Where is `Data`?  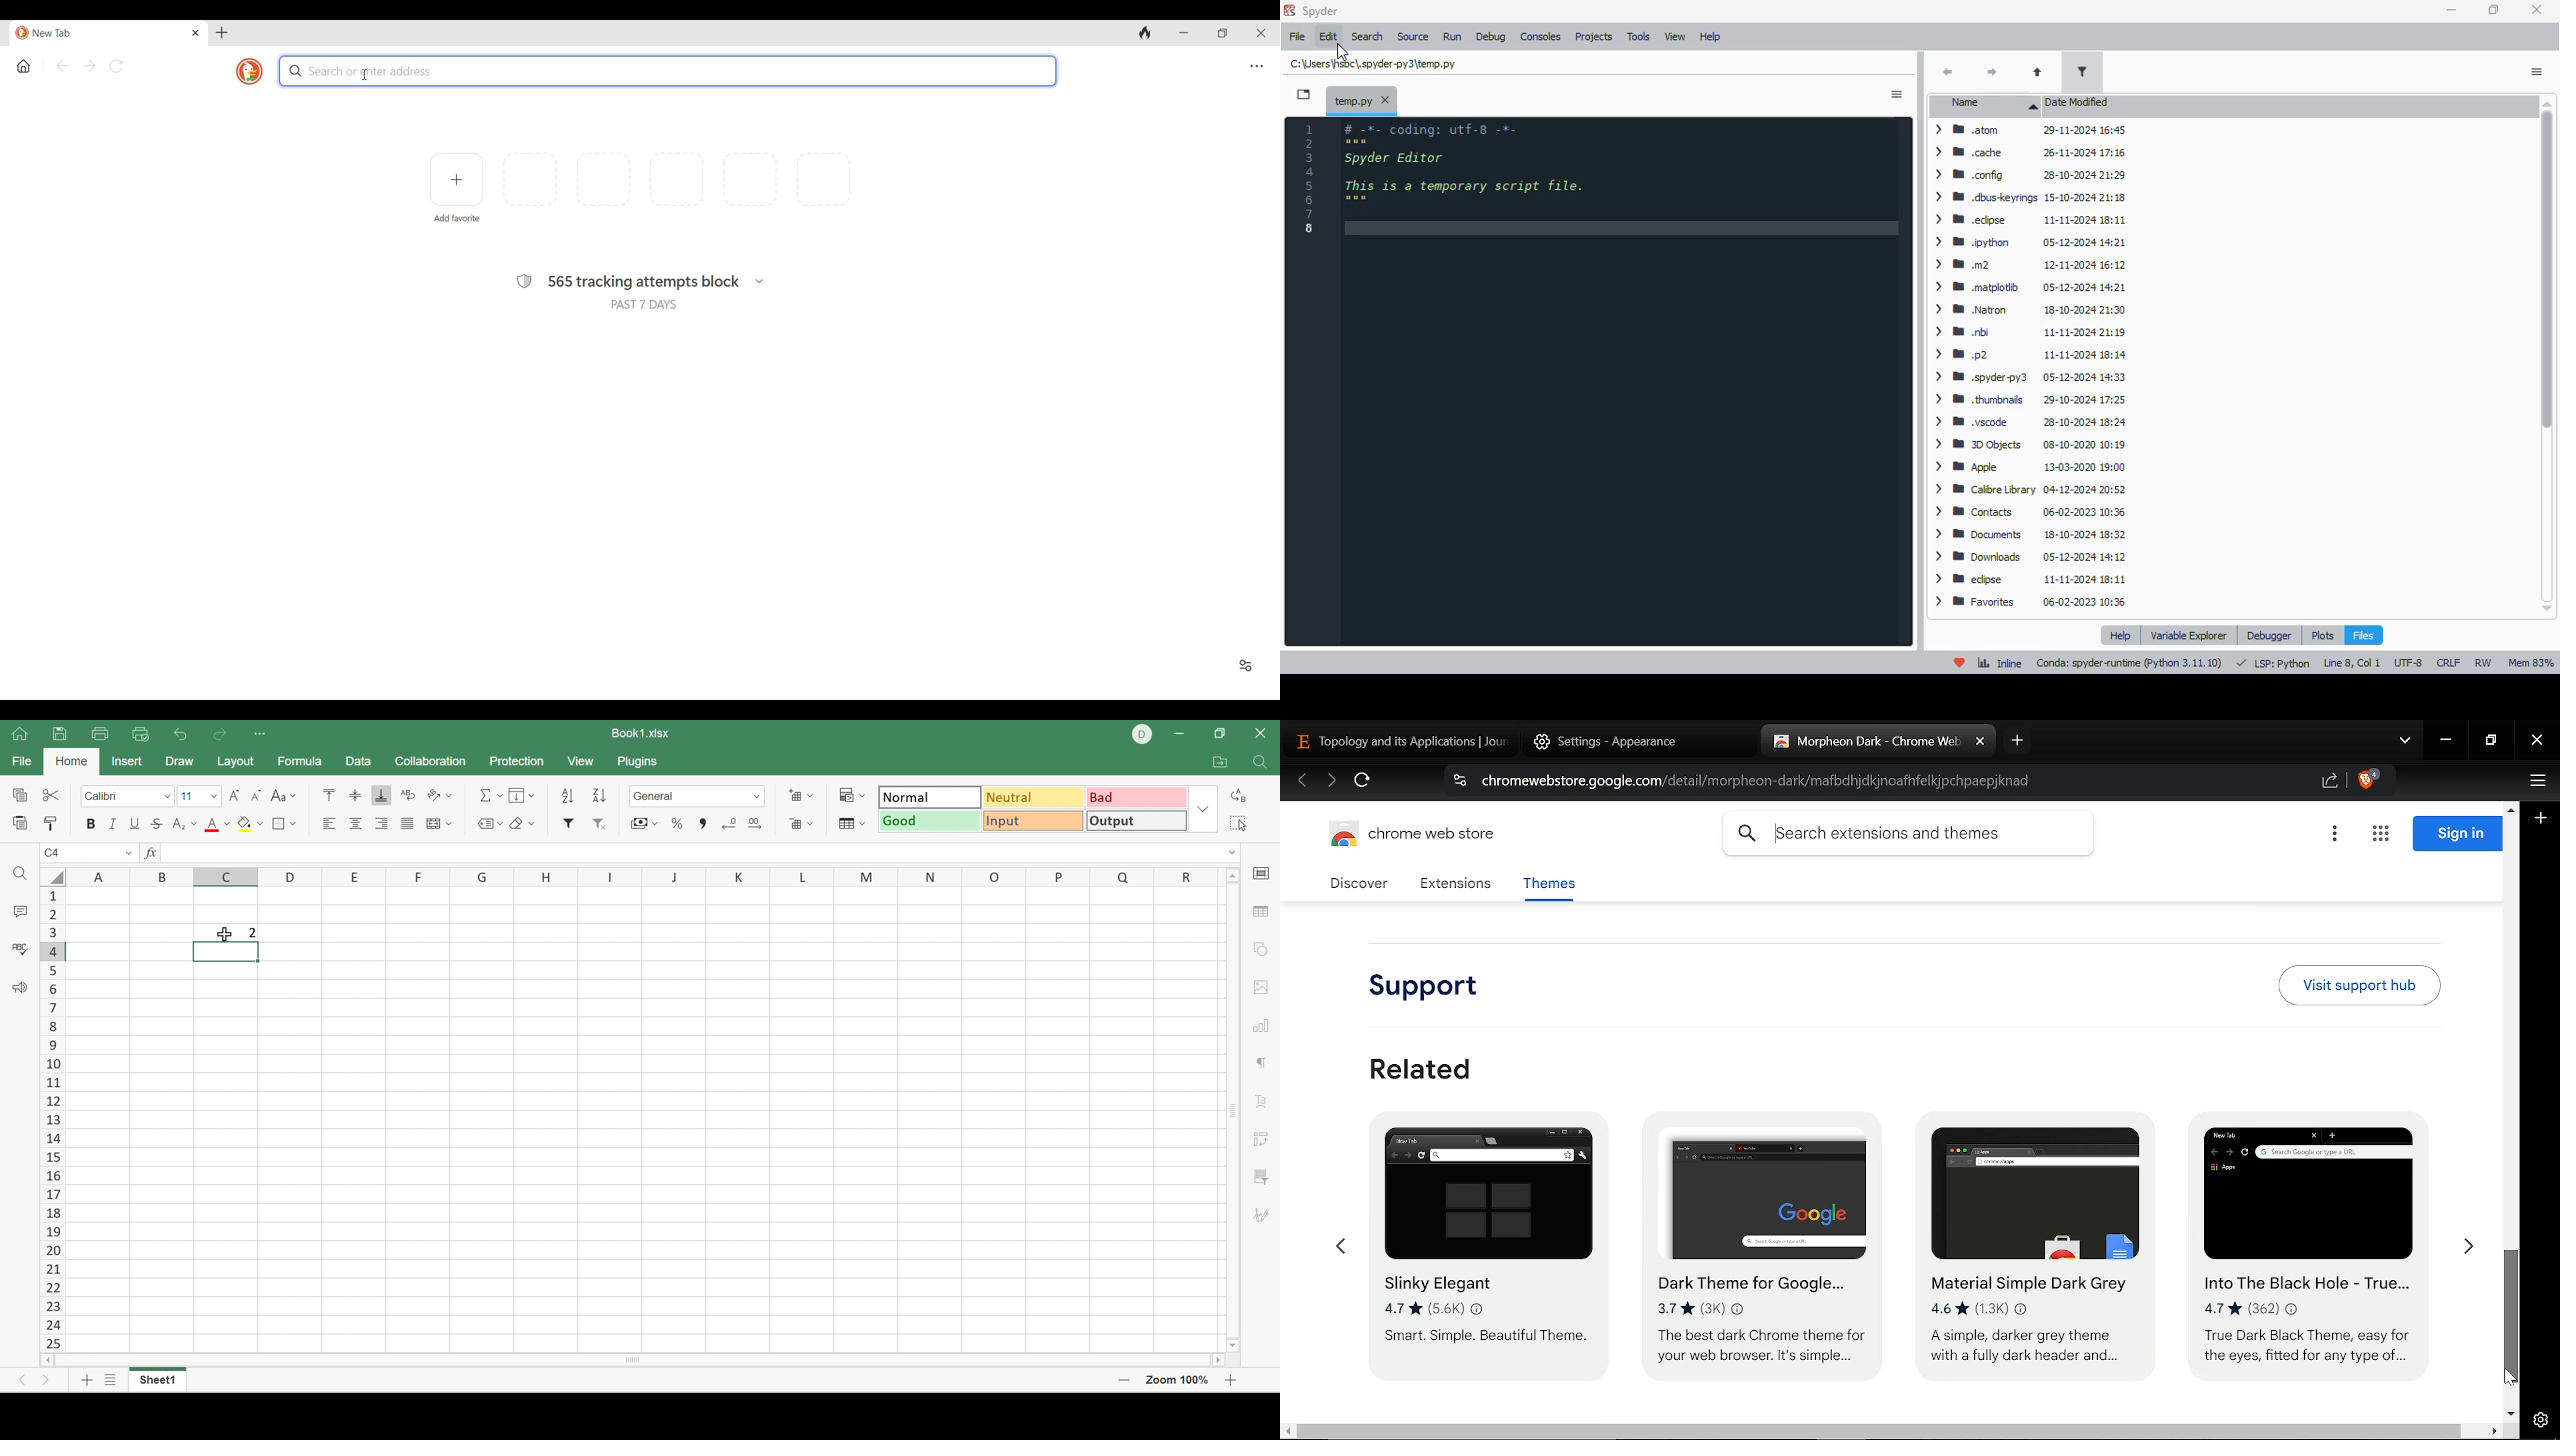 Data is located at coordinates (361, 763).